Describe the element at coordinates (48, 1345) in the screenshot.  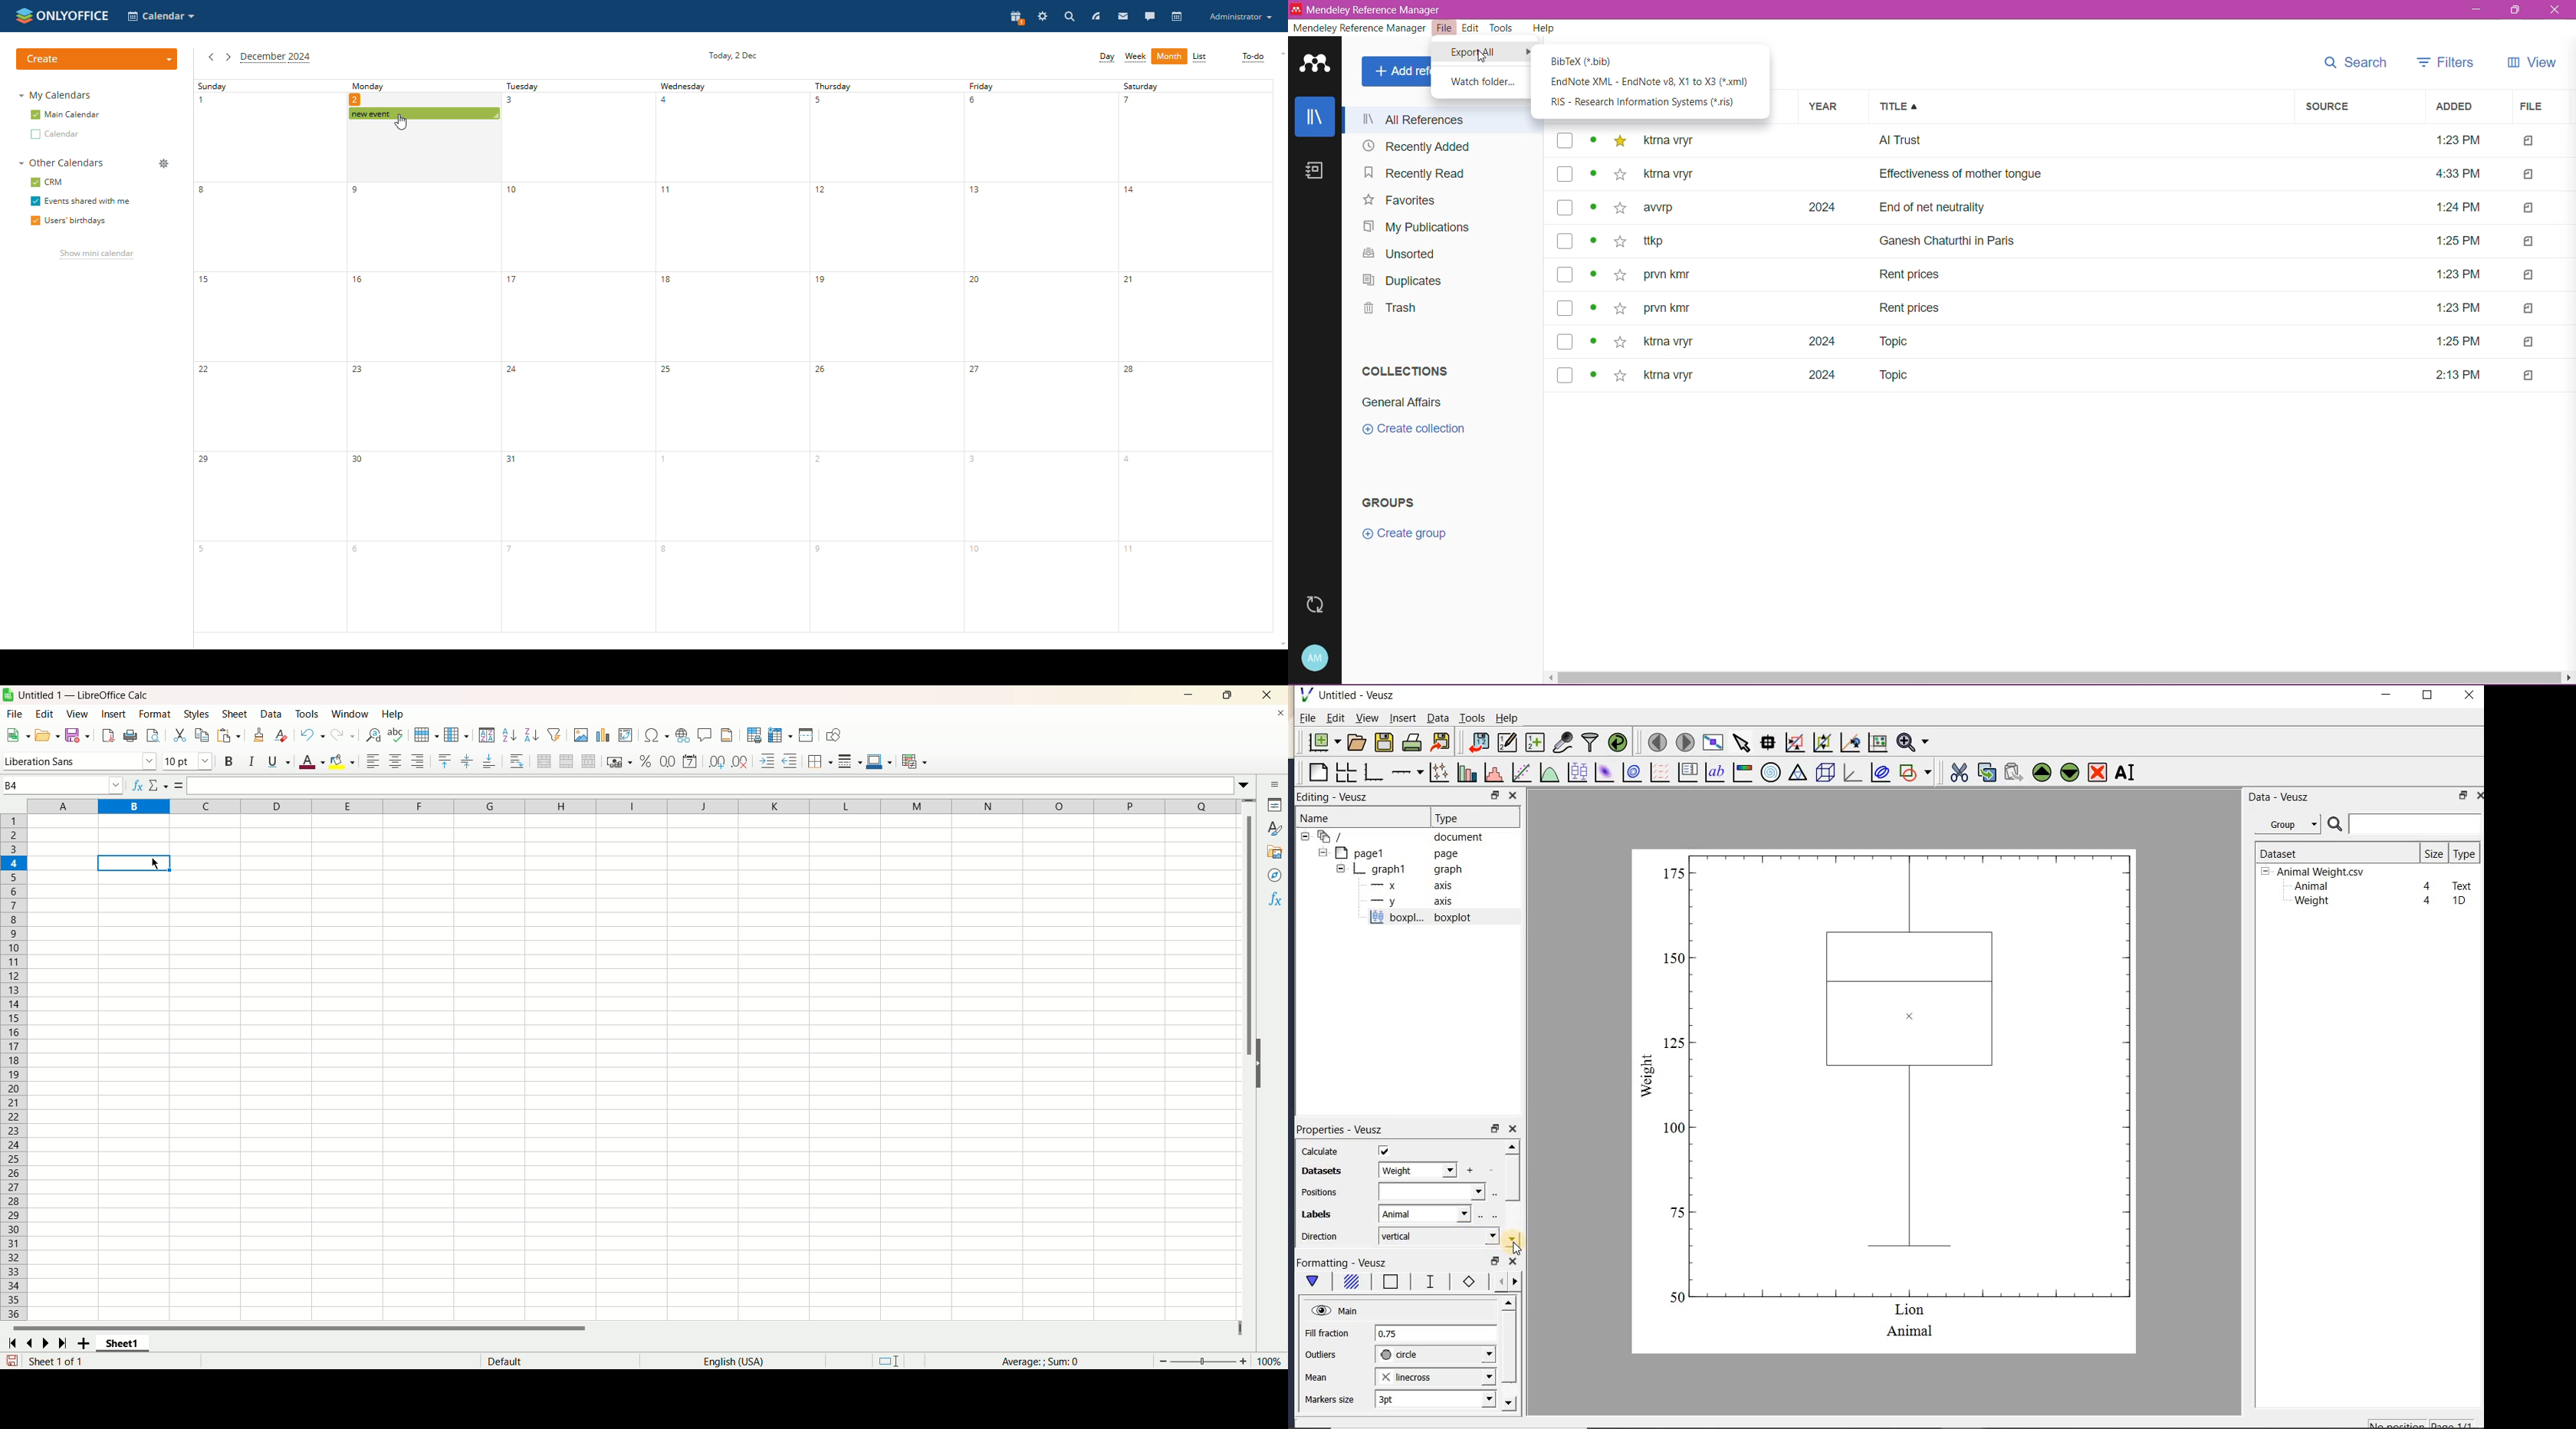
I see `Next sheet` at that location.